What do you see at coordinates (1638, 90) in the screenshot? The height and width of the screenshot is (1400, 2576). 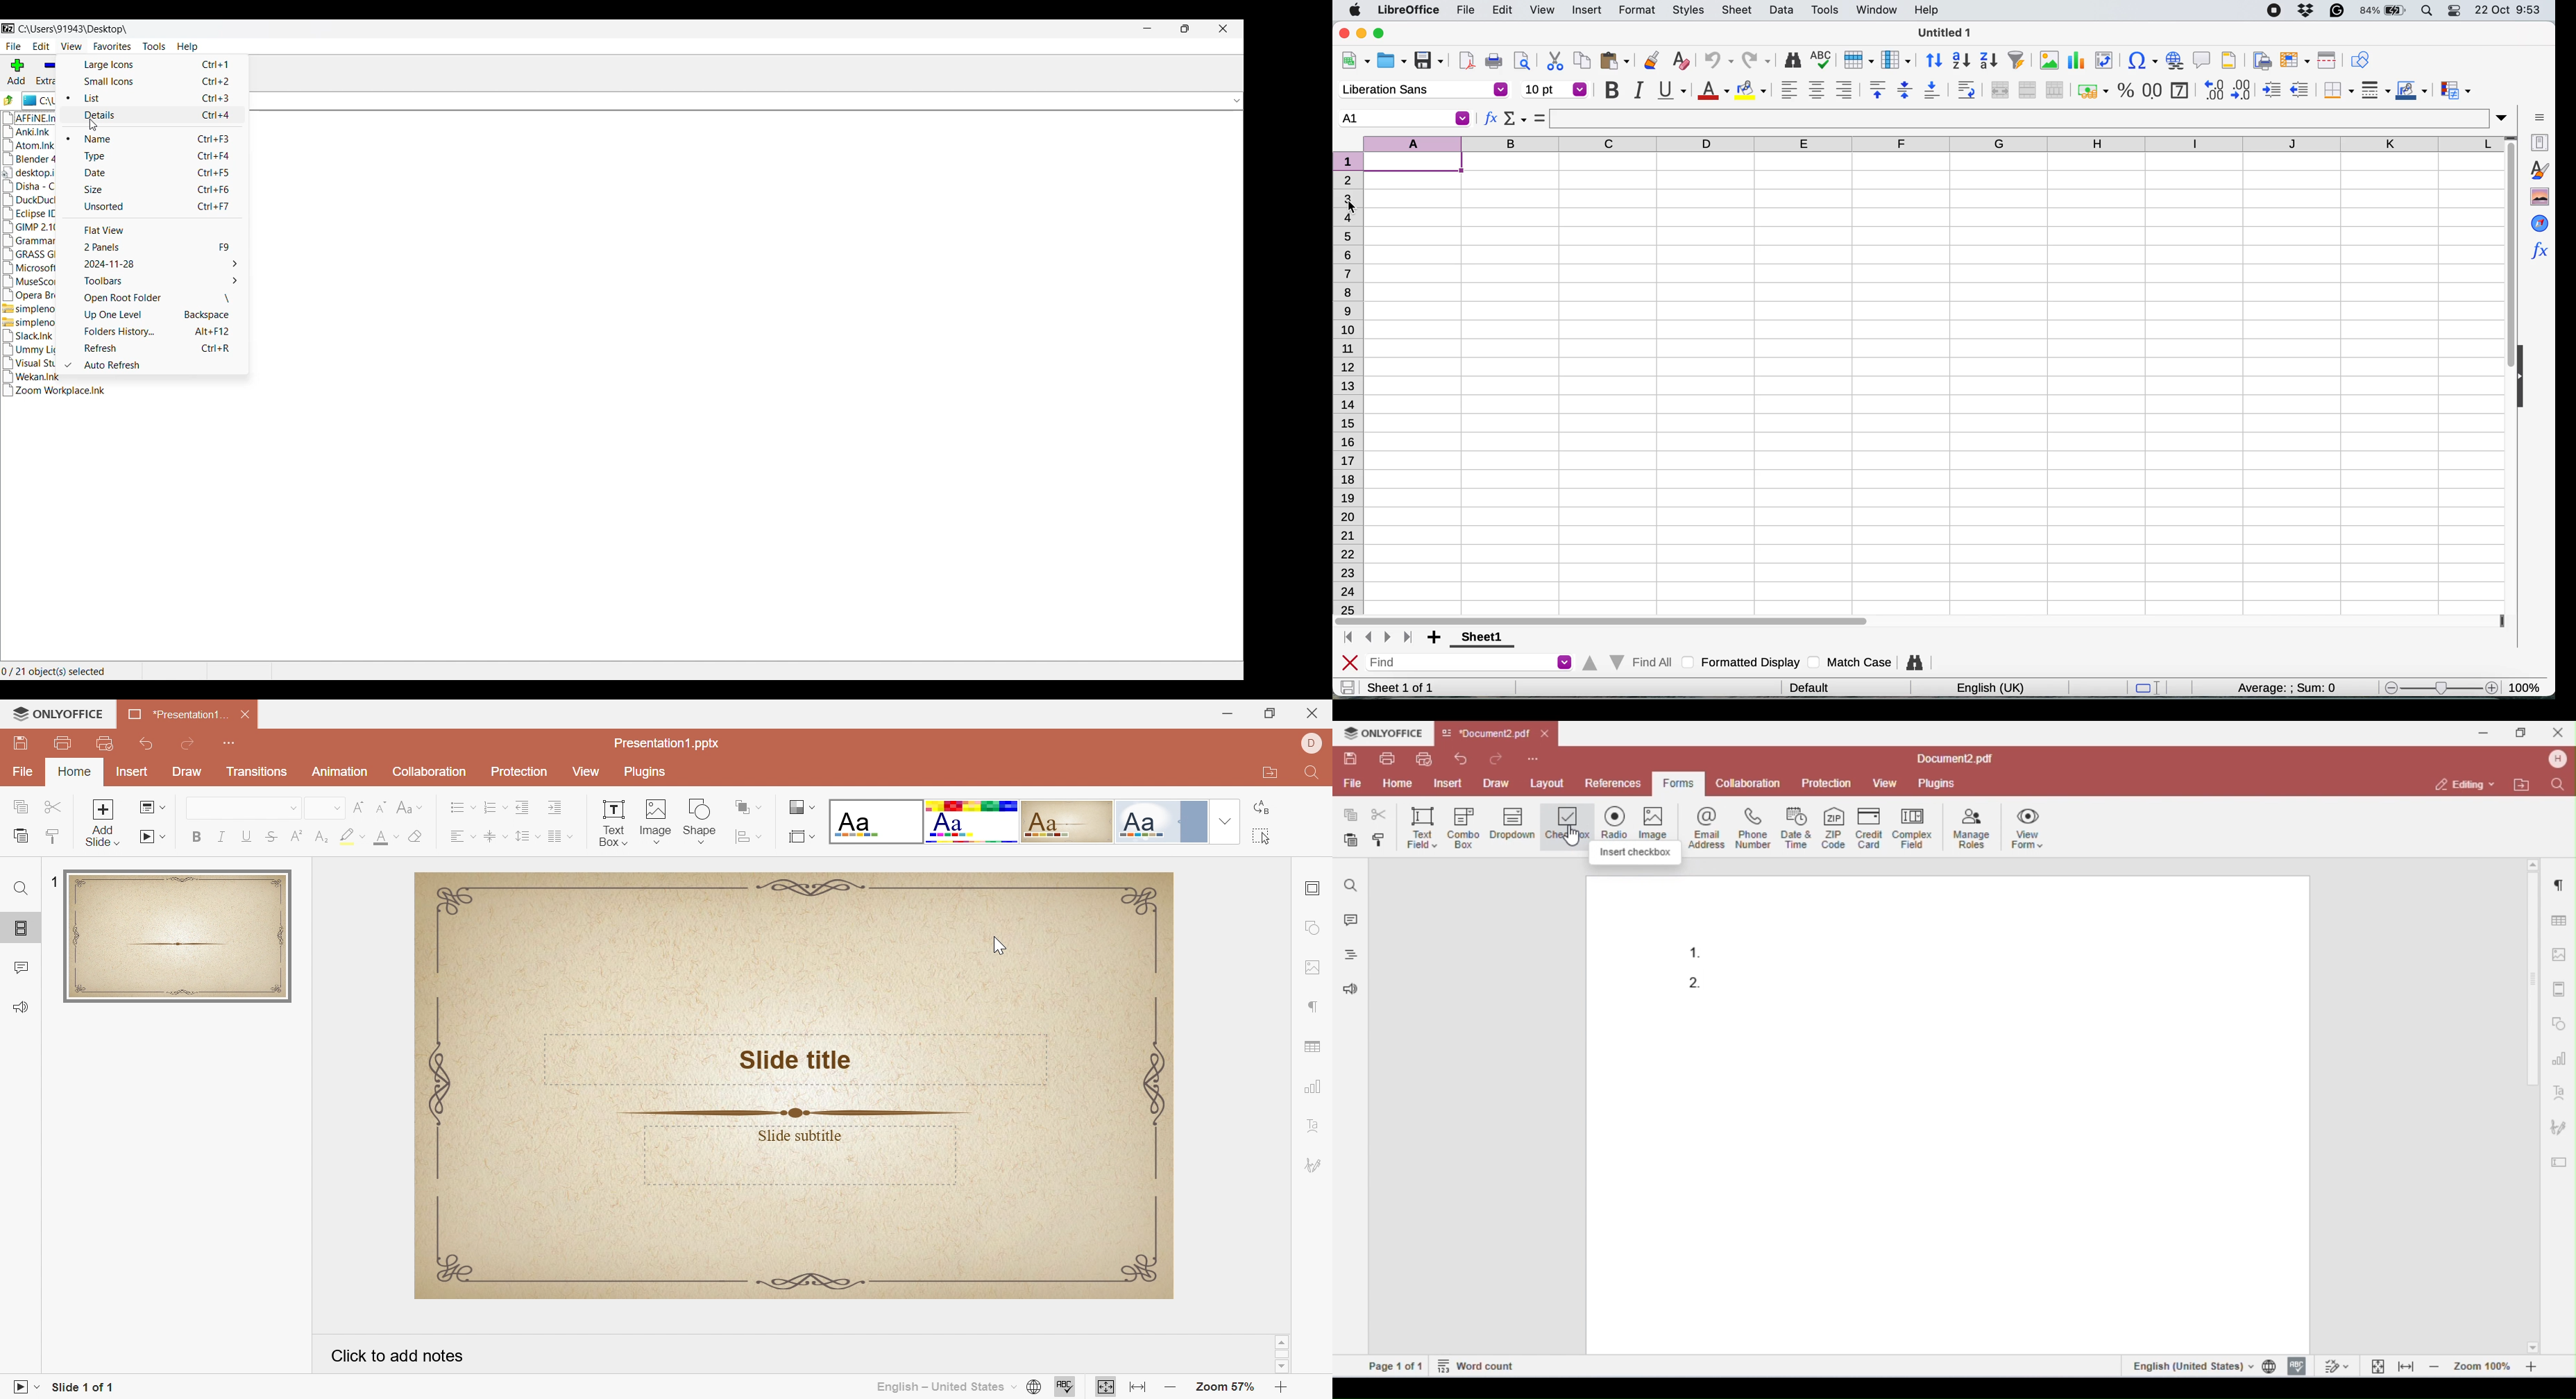 I see `italic` at bounding box center [1638, 90].